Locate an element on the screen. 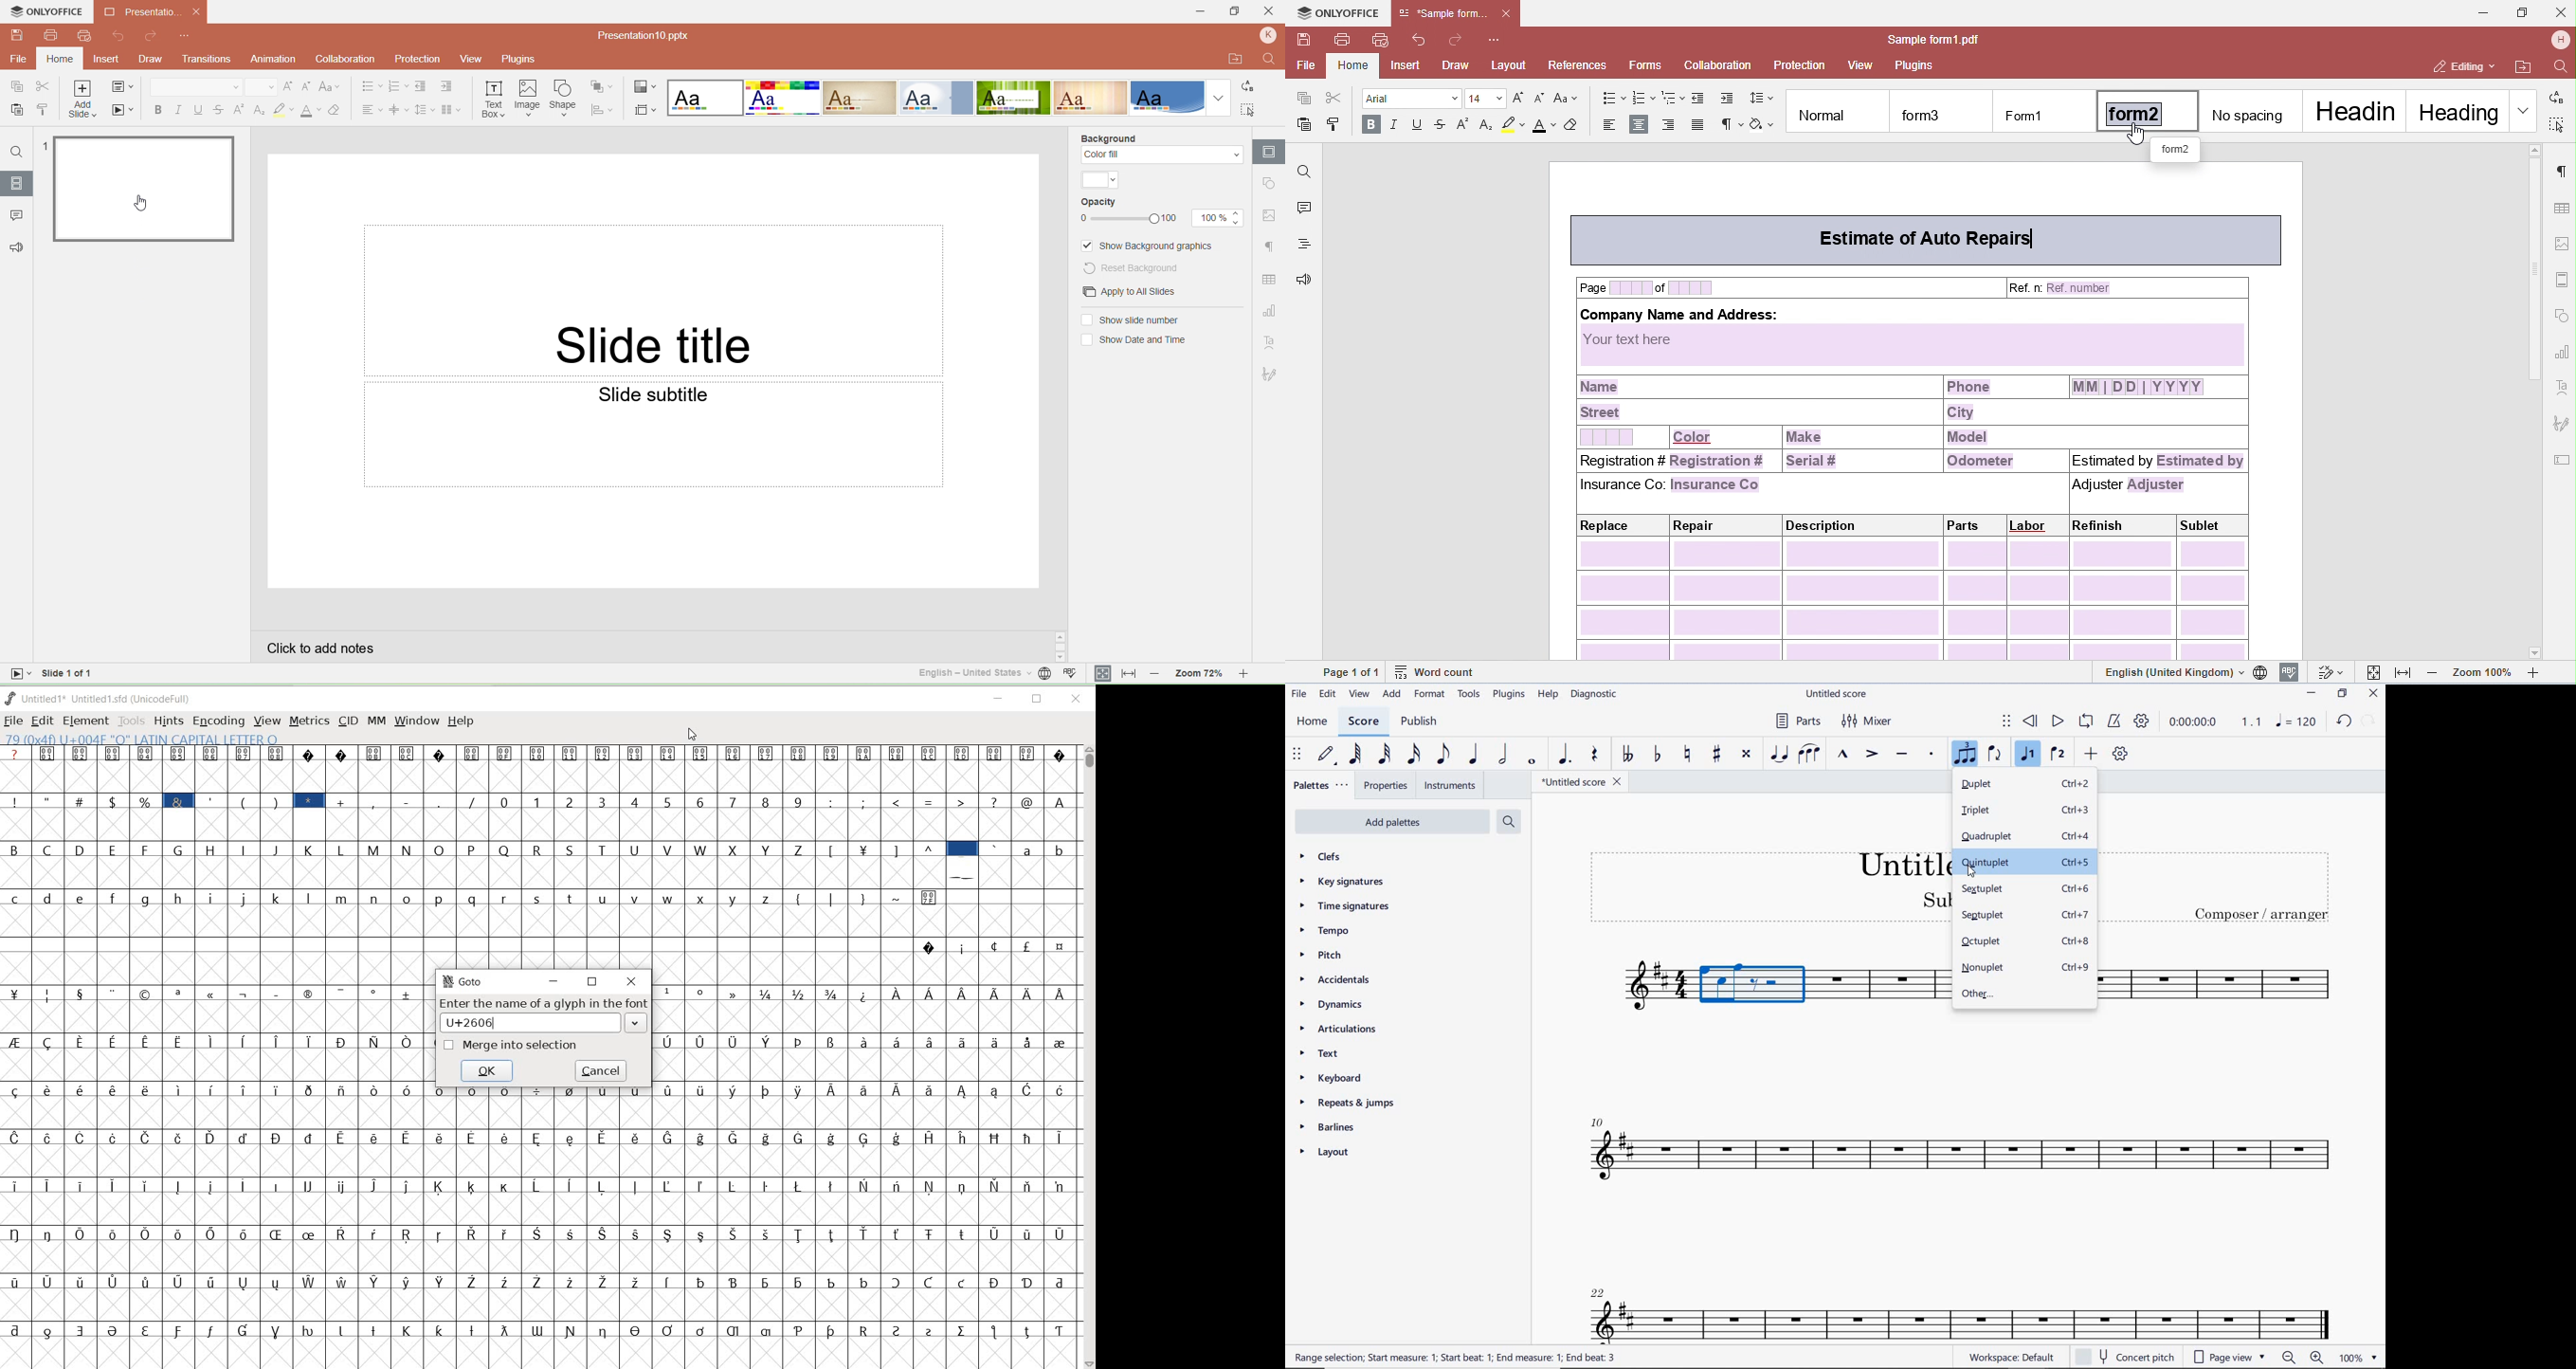 The image size is (2576, 1372). QUARTER NOTE is located at coordinates (1472, 755).